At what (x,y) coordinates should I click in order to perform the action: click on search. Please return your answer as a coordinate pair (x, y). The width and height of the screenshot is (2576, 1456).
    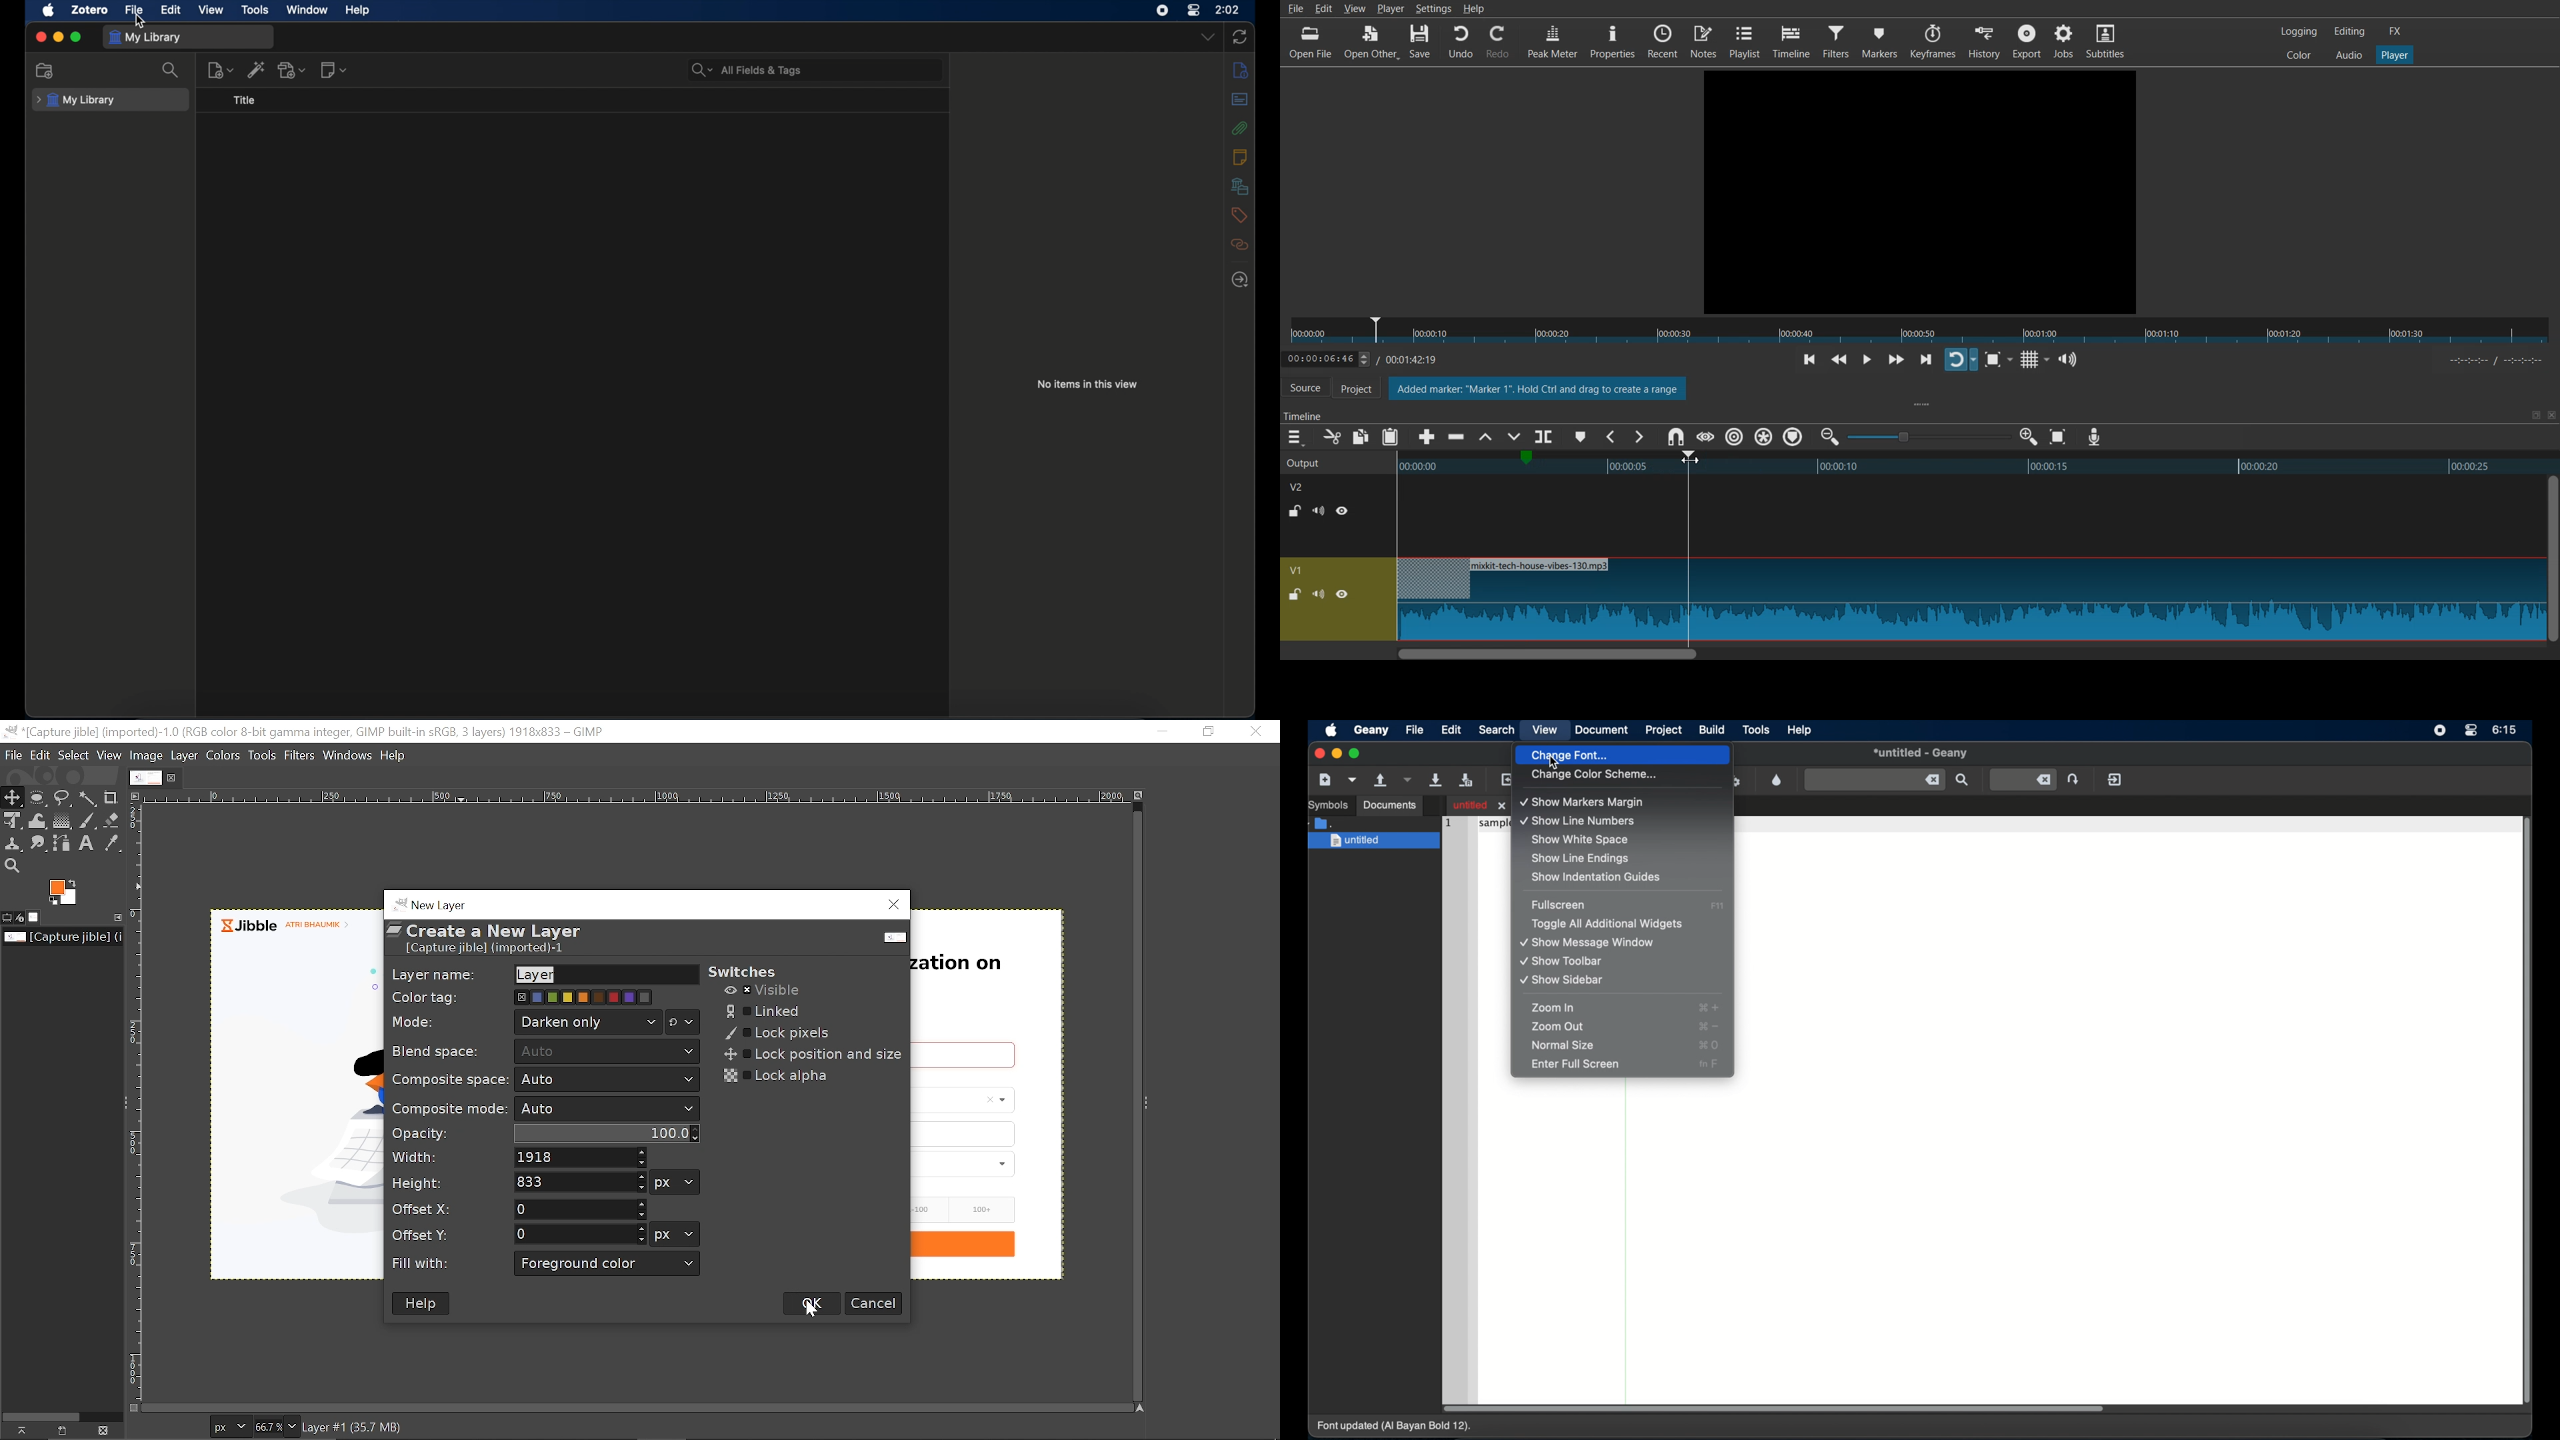
    Looking at the image, I should click on (171, 69).